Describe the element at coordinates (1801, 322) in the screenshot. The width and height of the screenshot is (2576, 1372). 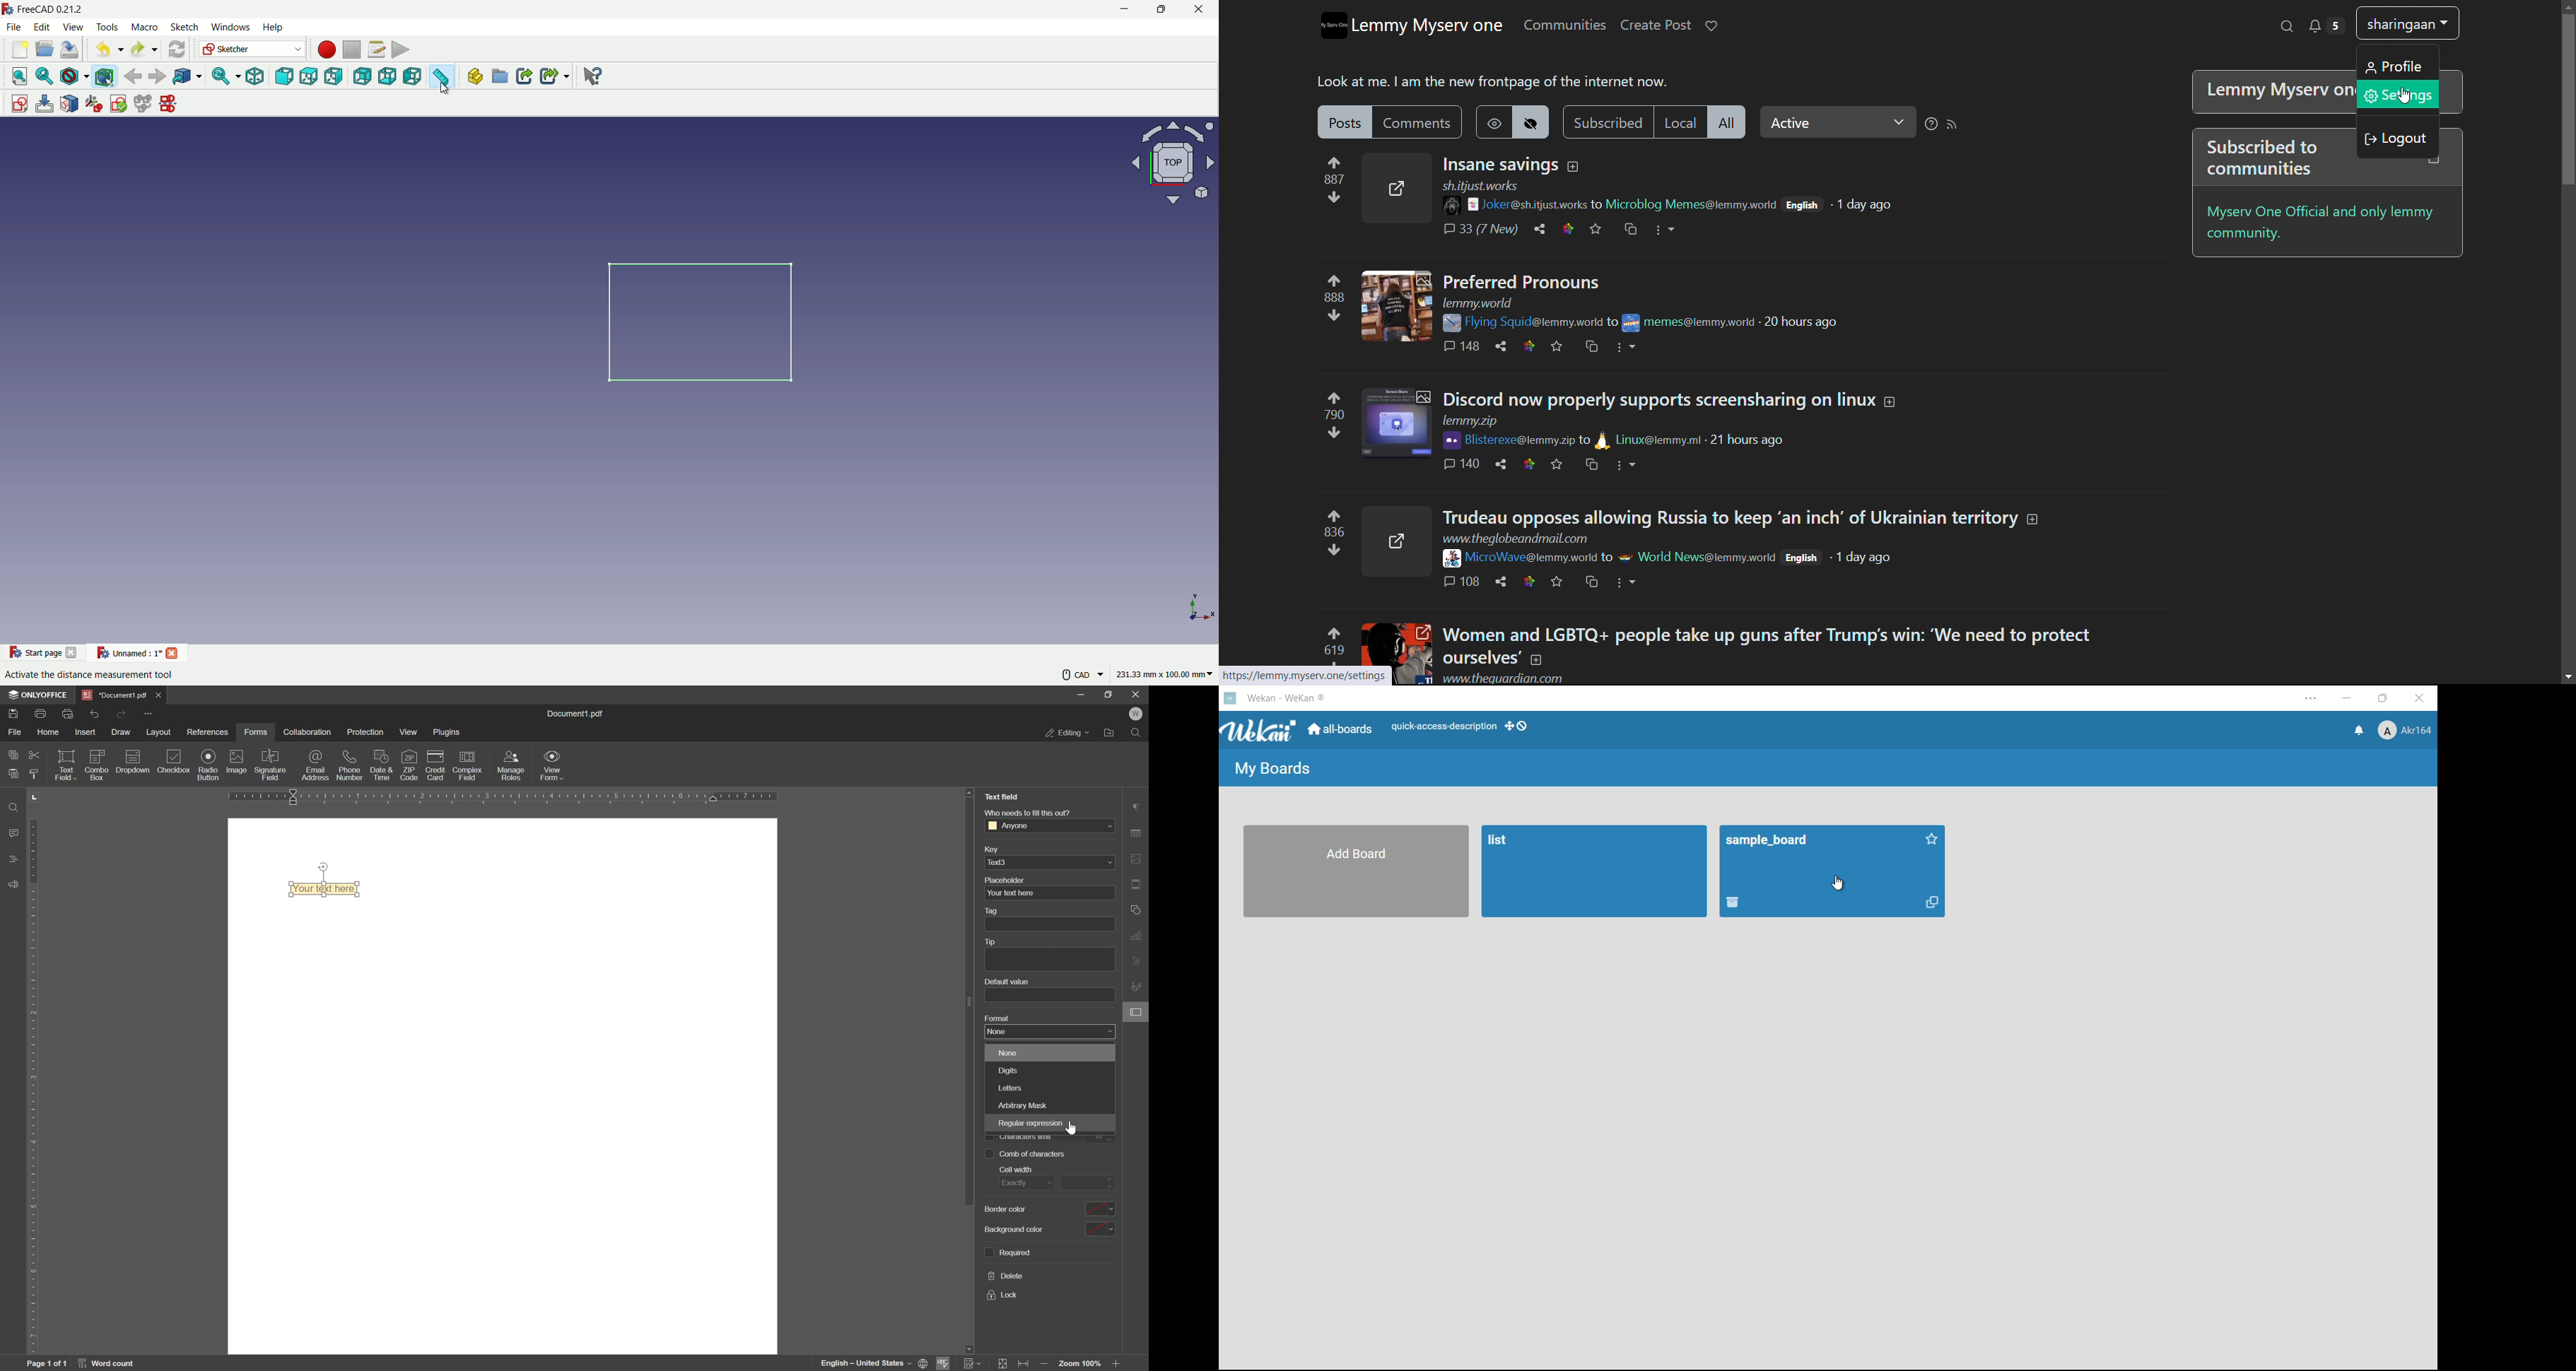
I see `20 hours ago ` at that location.